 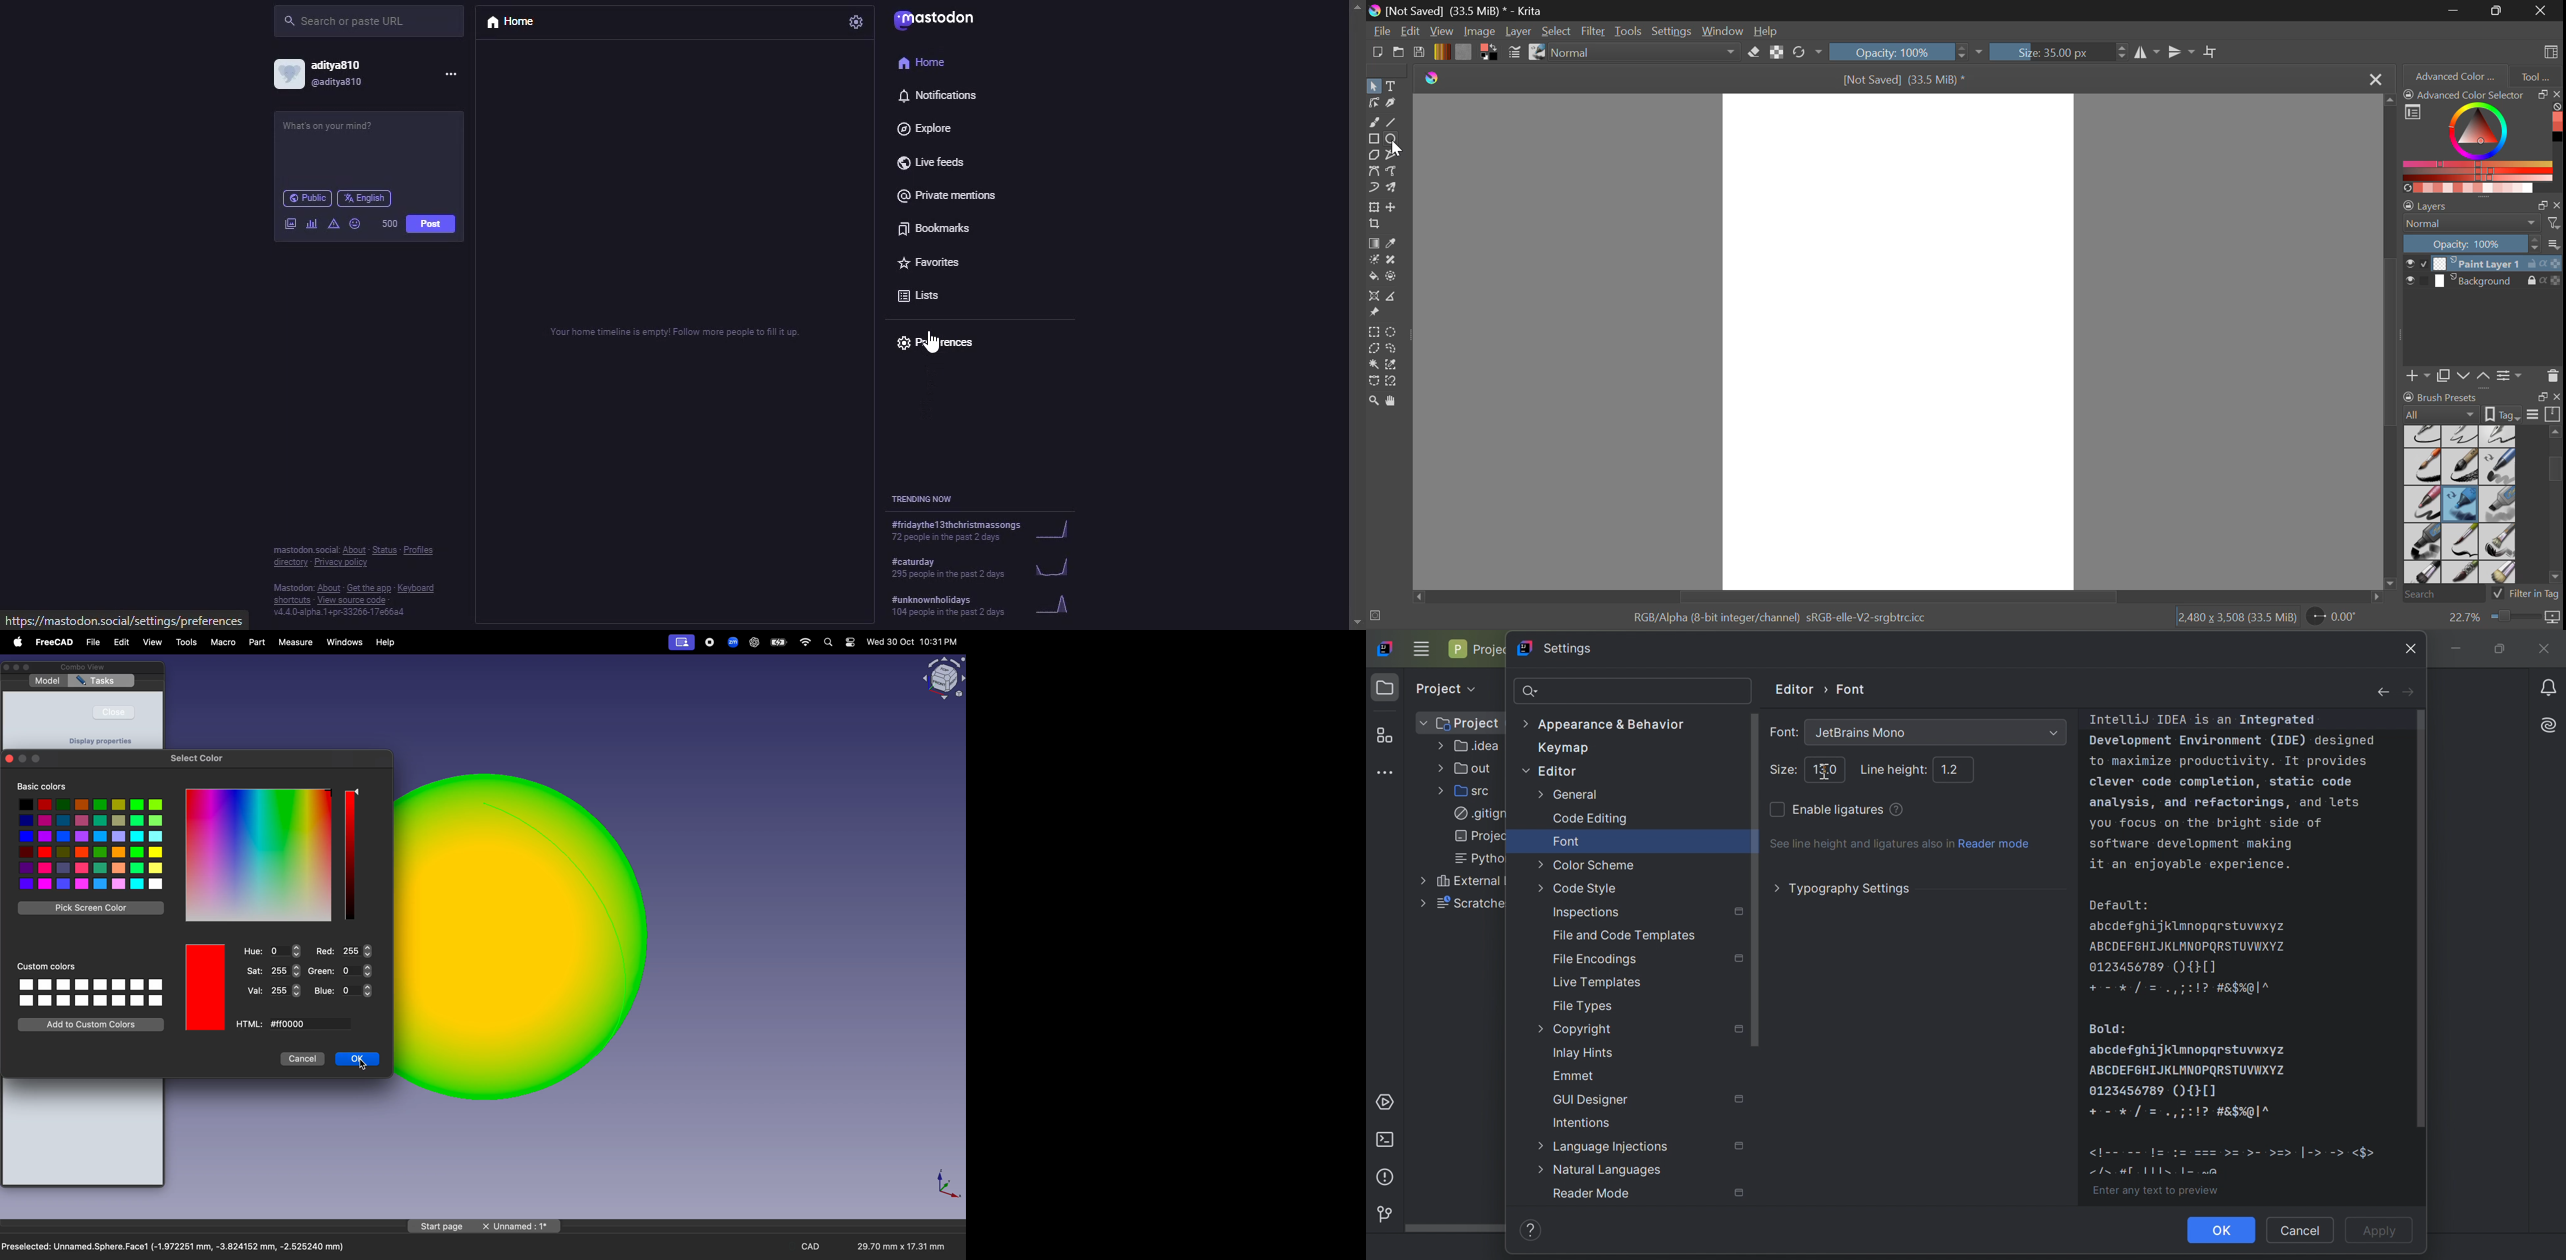 I want to click on okay, so click(x=358, y=1059).